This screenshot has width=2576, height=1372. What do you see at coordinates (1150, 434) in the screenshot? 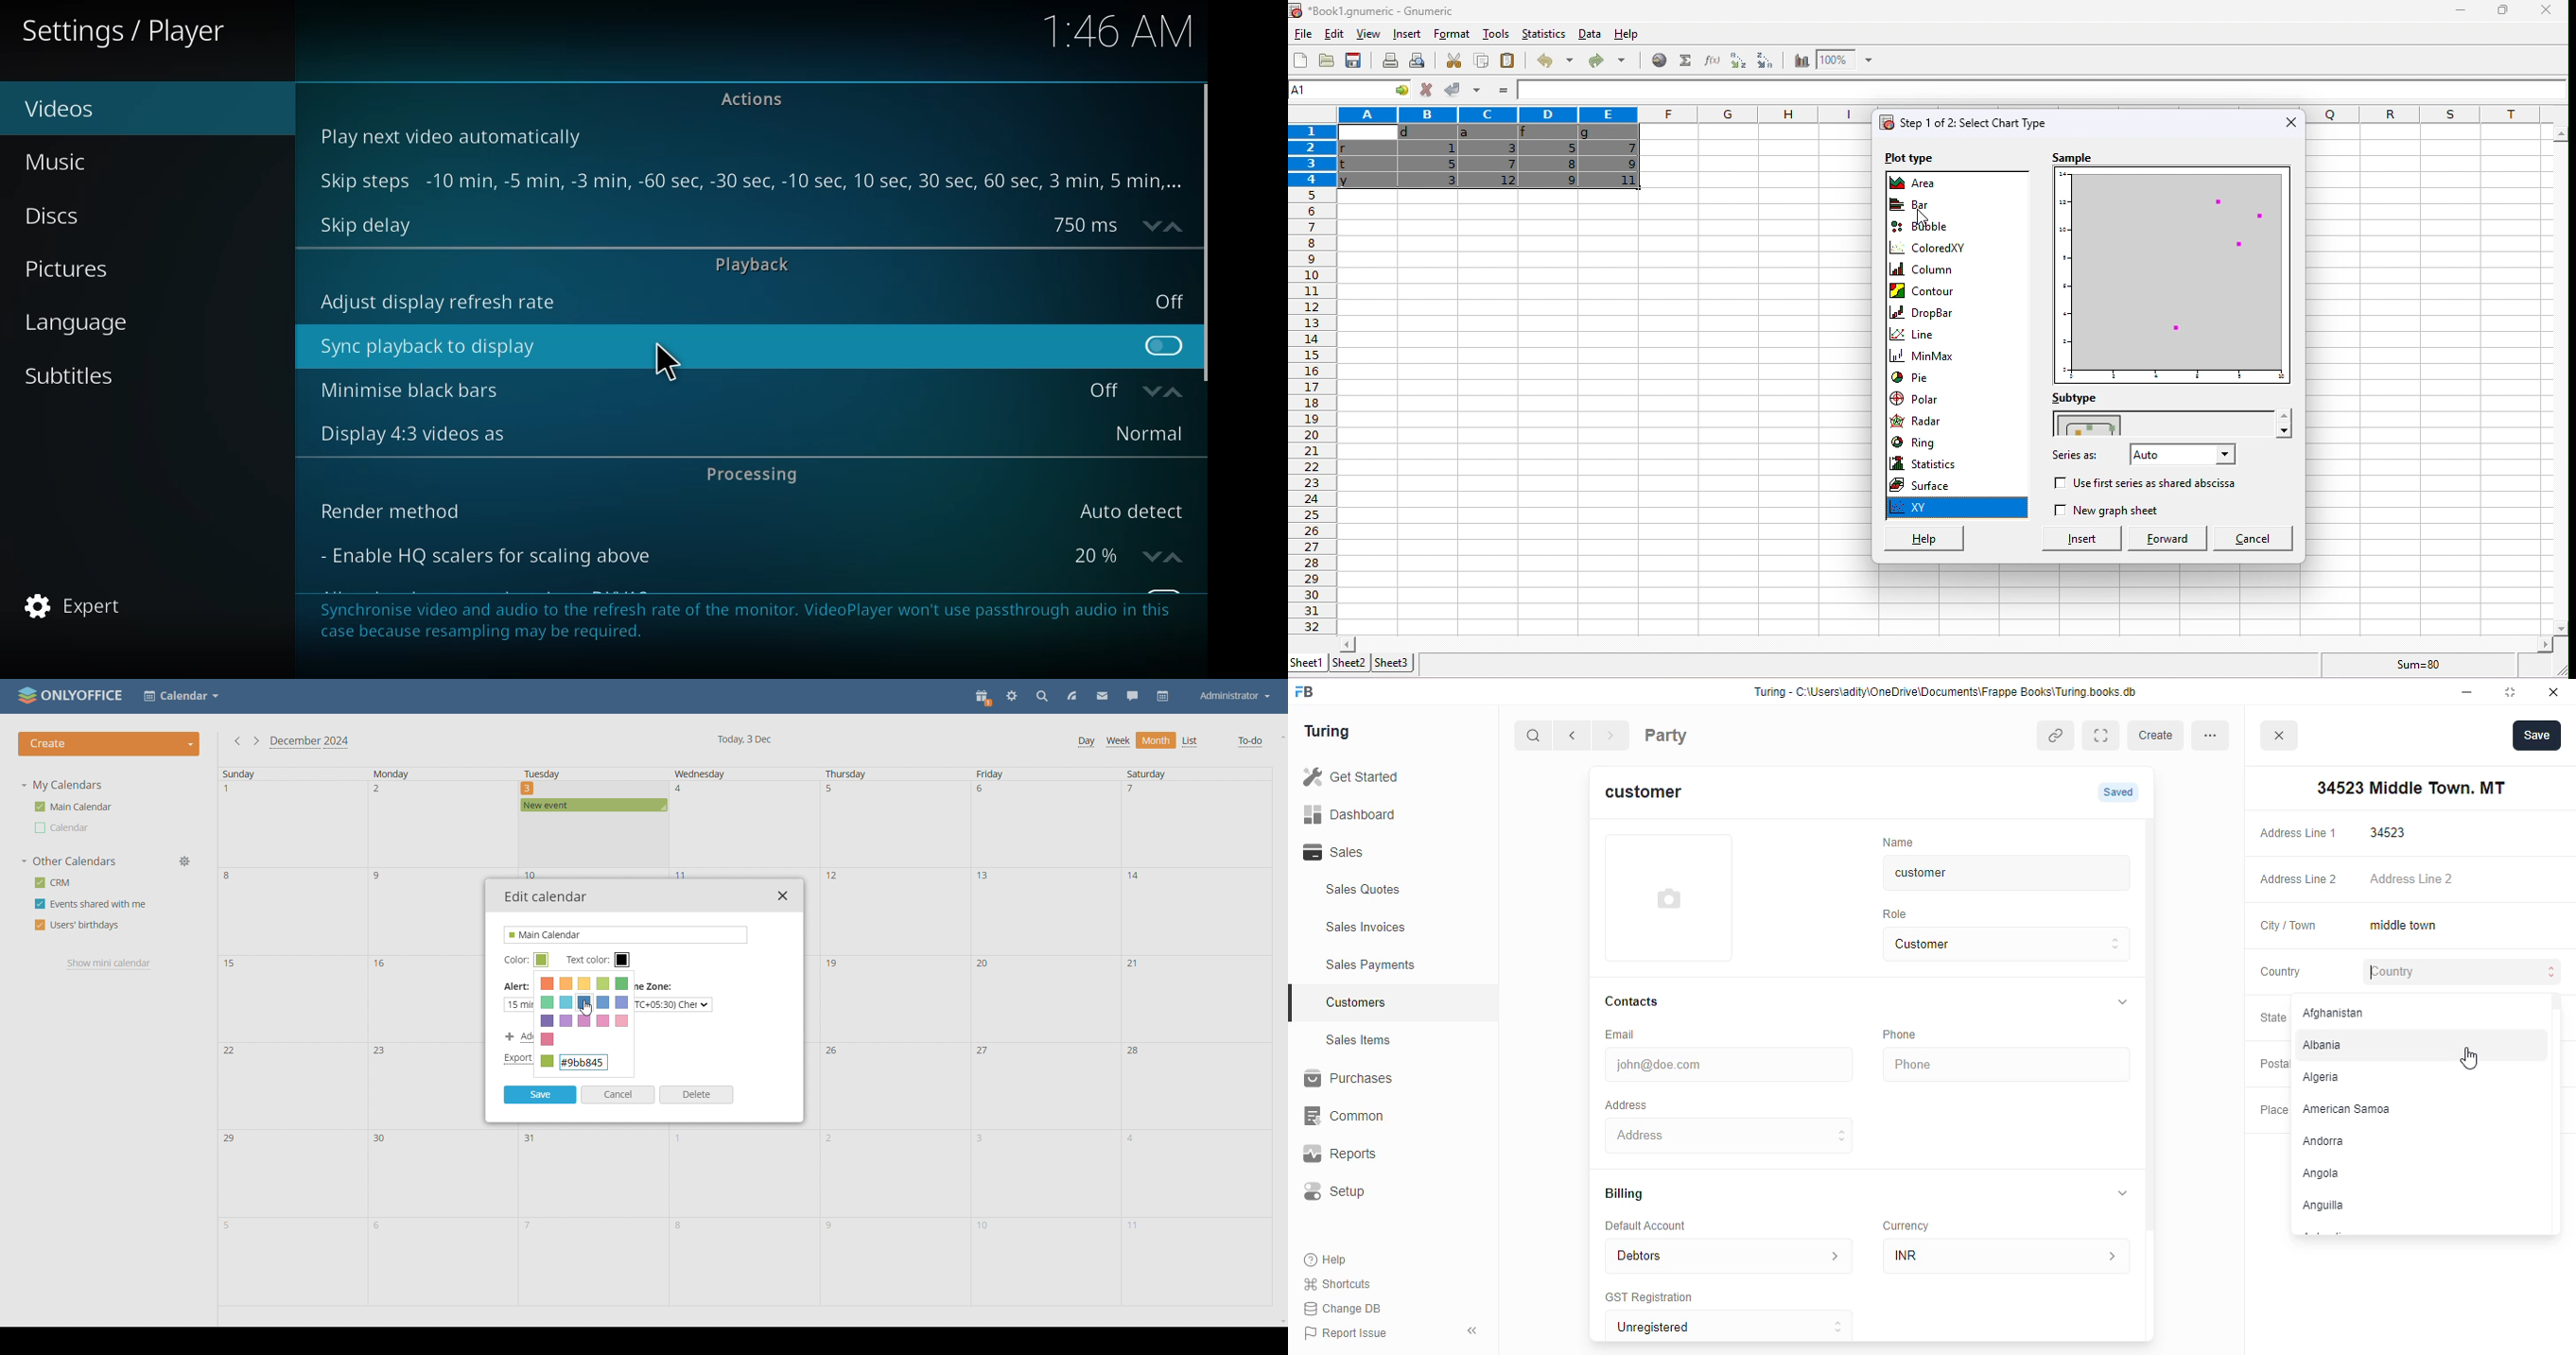
I see `normal` at bounding box center [1150, 434].